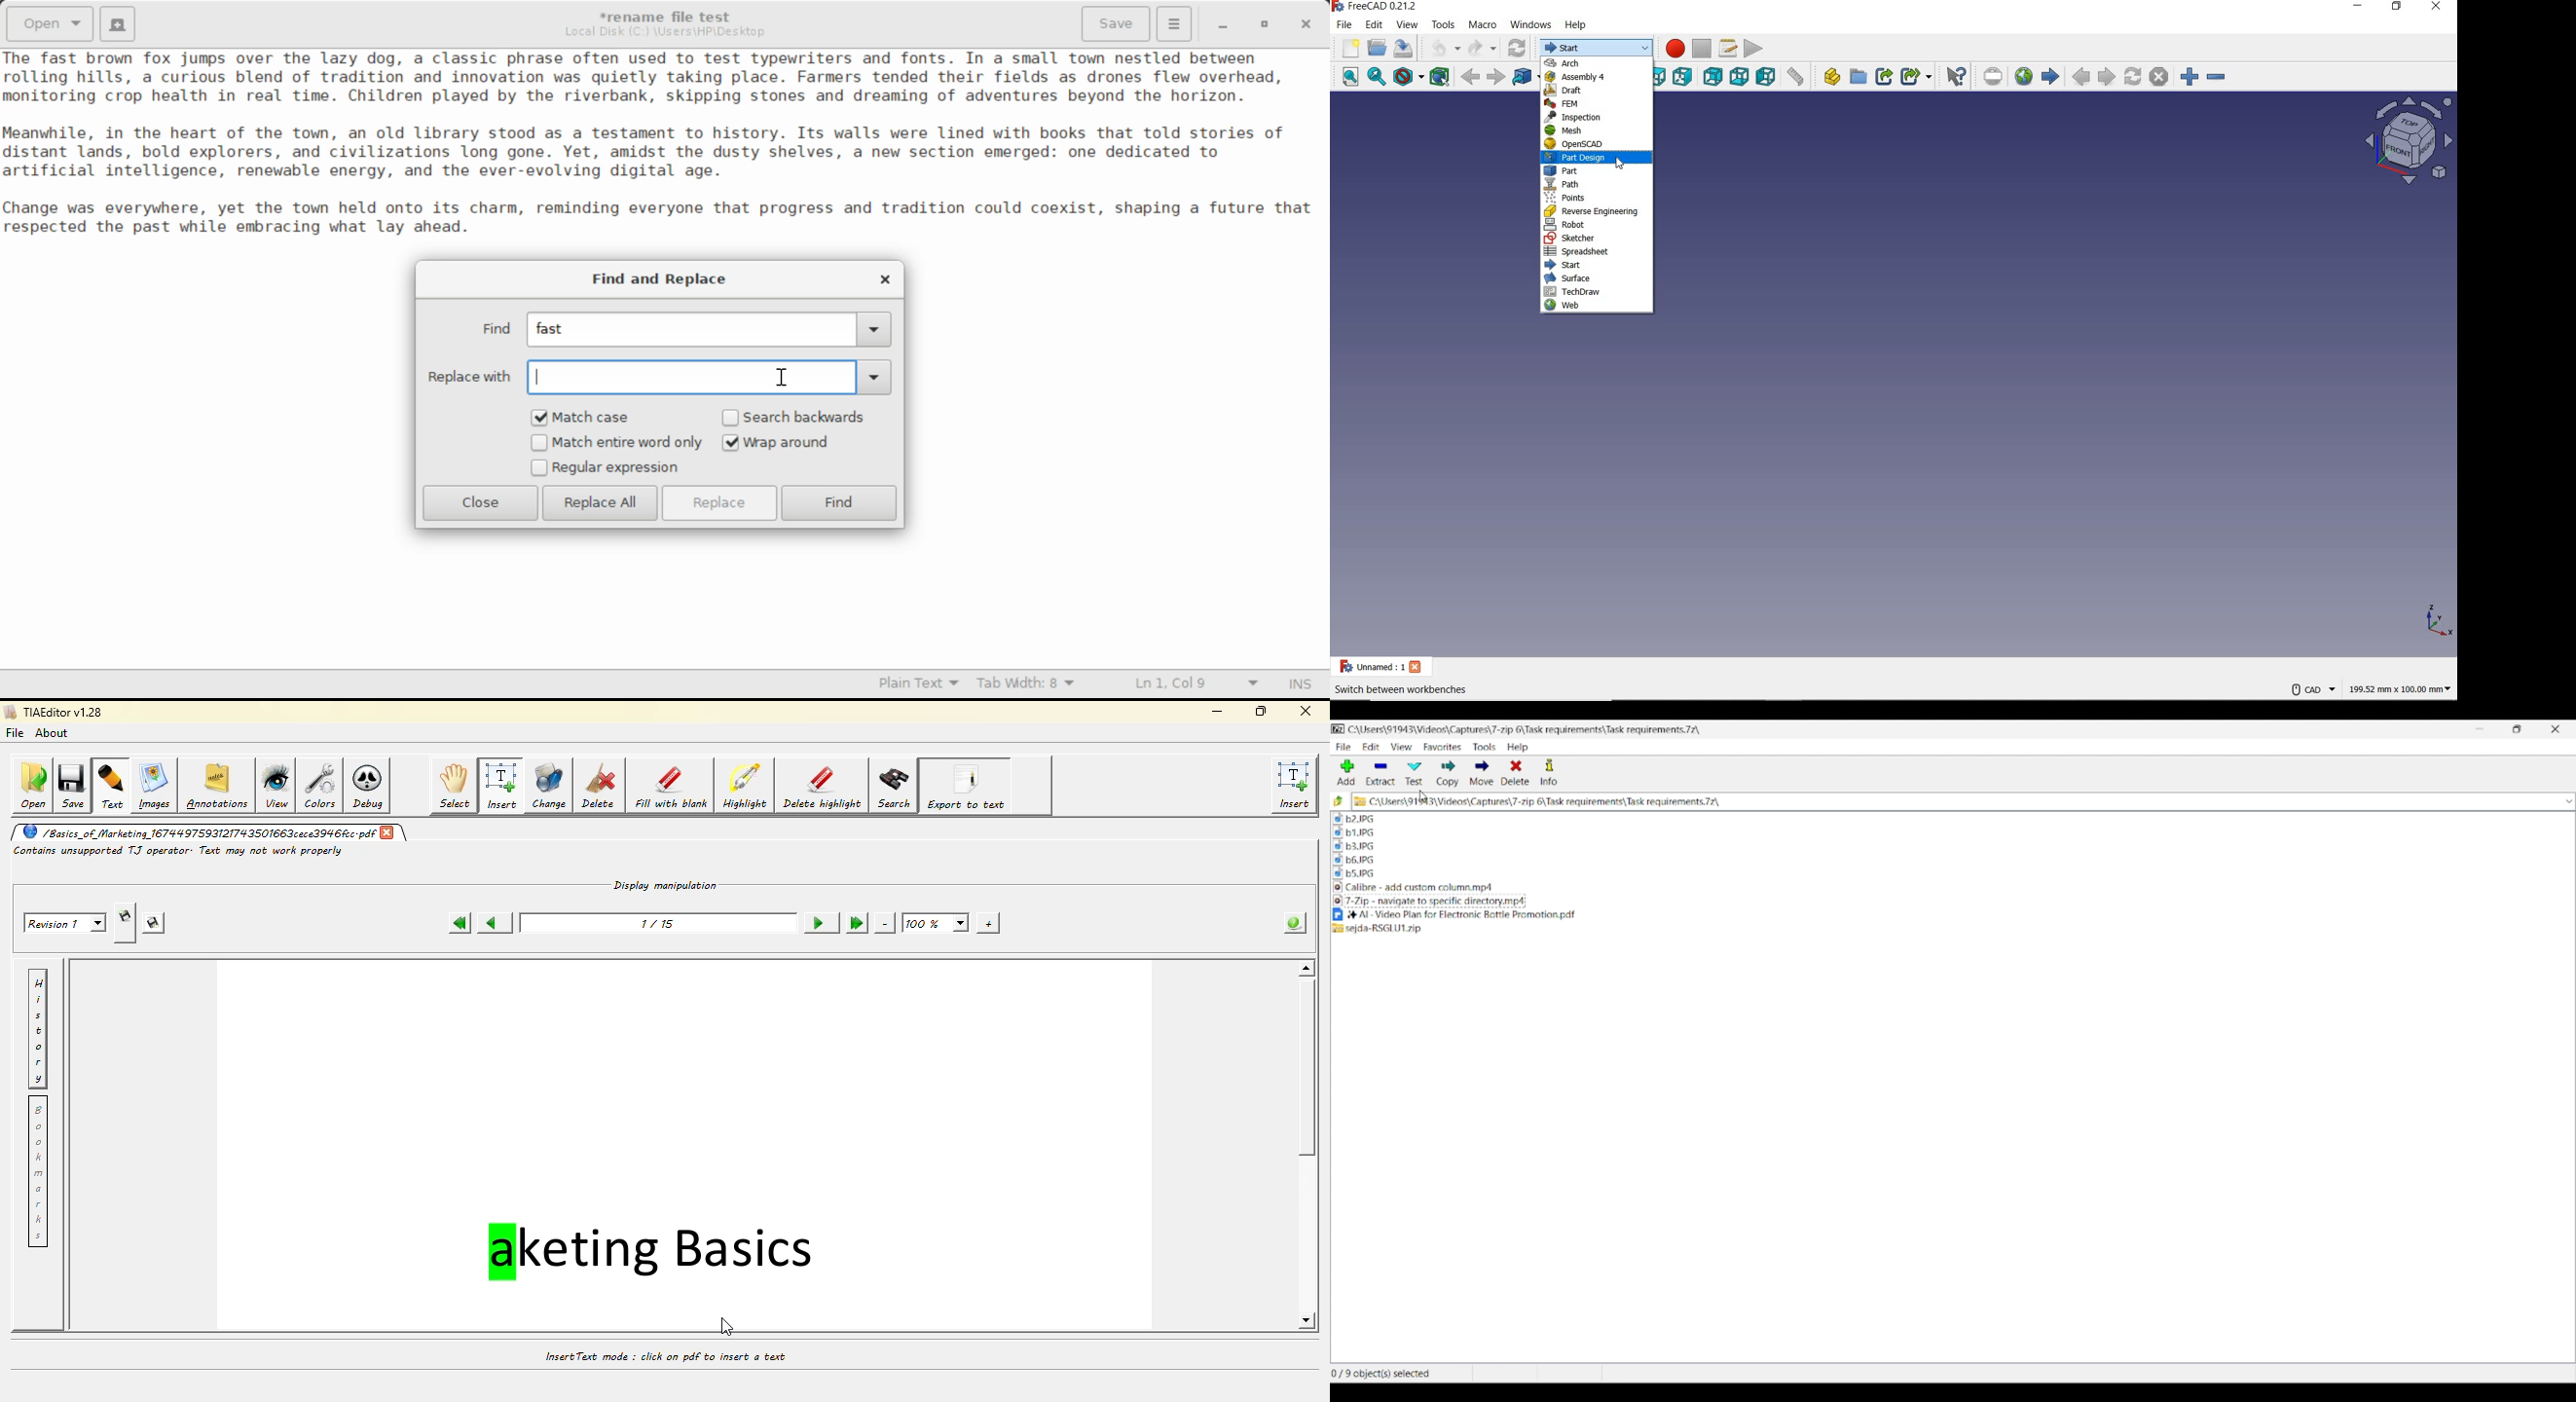 The image size is (2576, 1428). I want to click on DRAFT, so click(1598, 91).